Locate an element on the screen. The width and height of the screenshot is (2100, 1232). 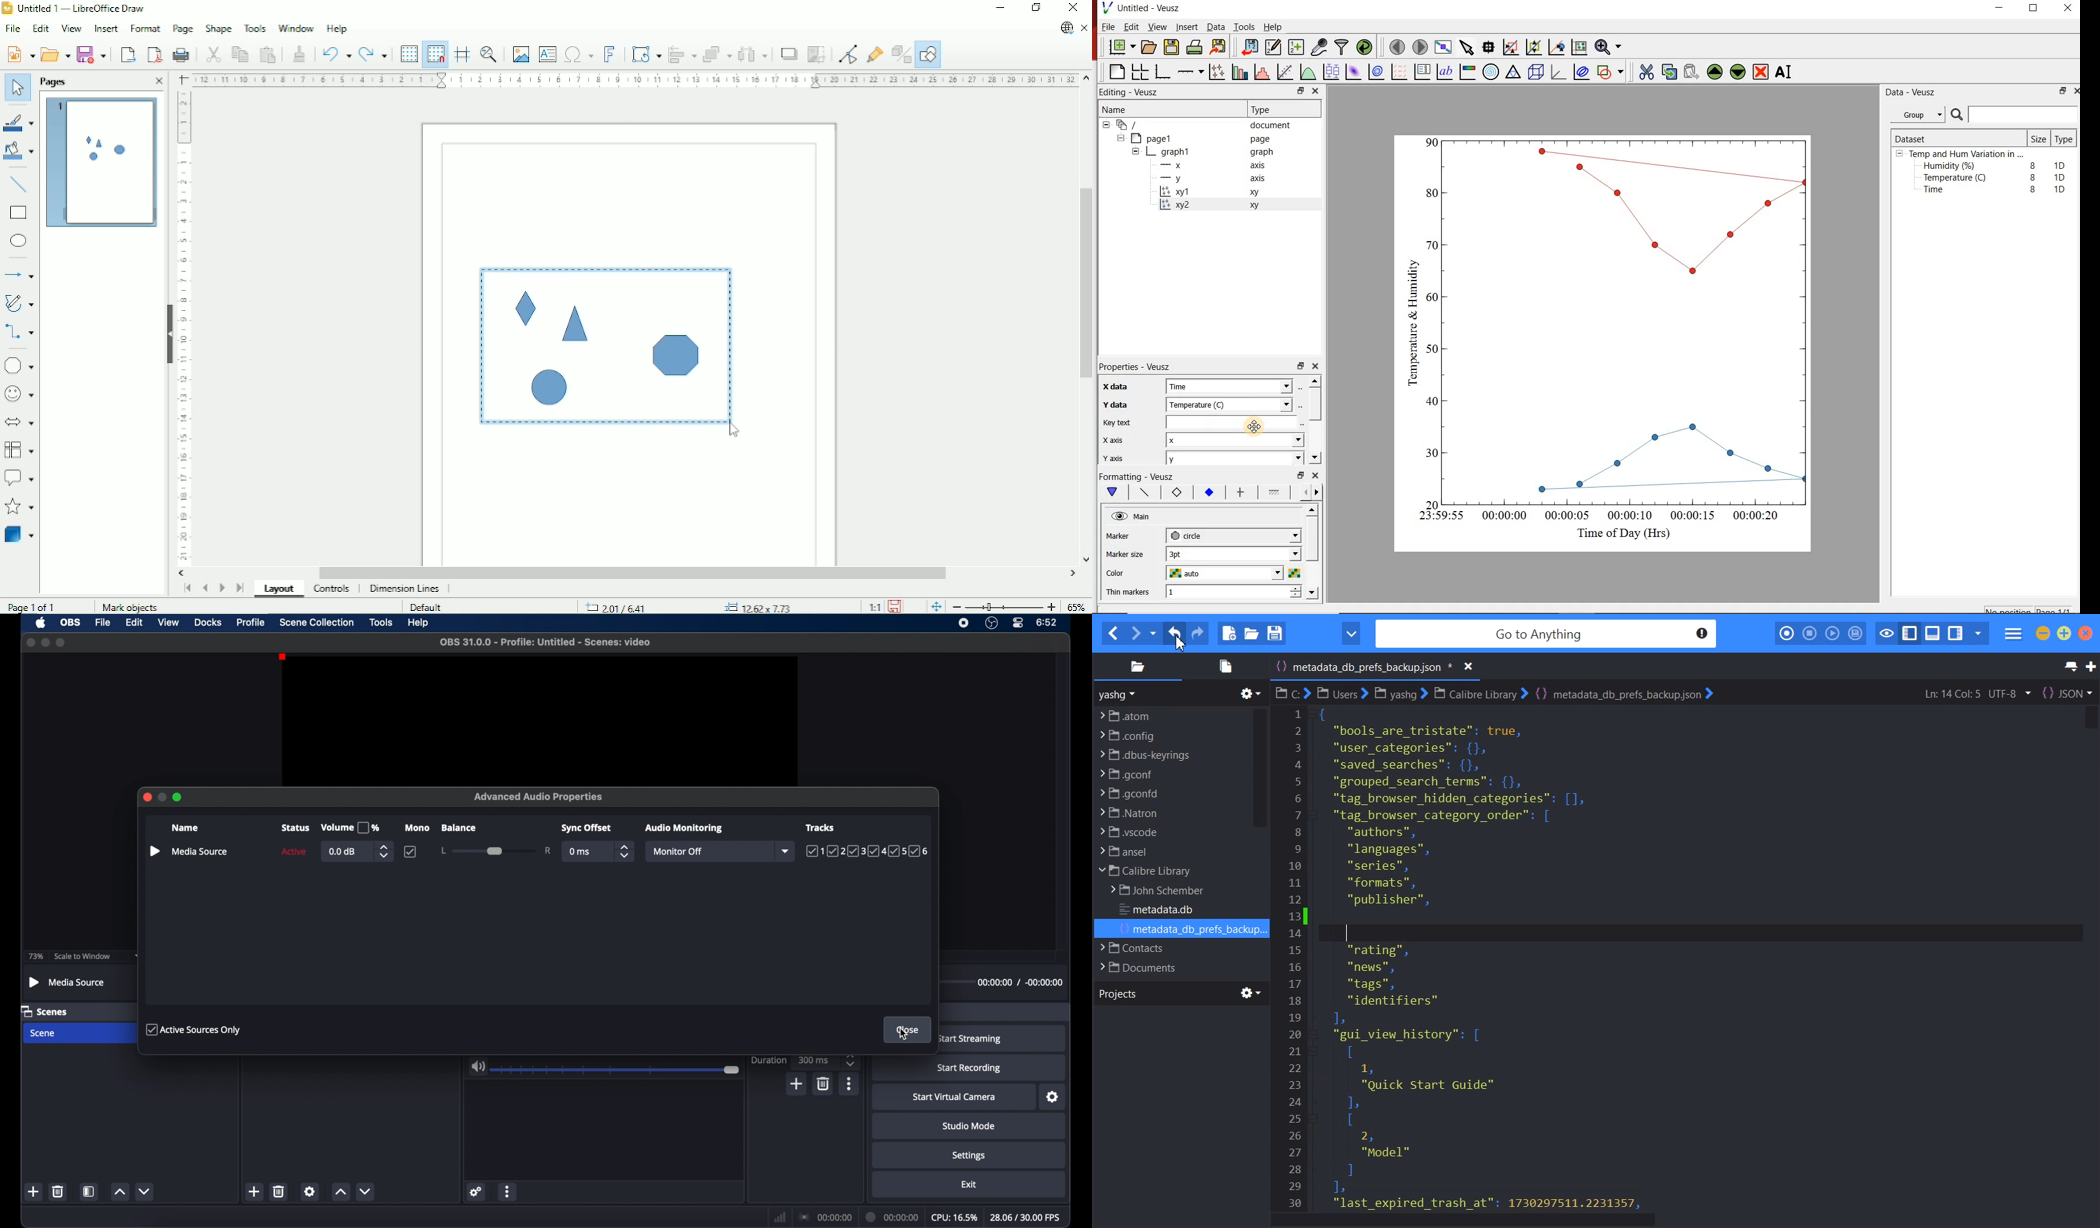
hide sub menu is located at coordinates (1136, 151).